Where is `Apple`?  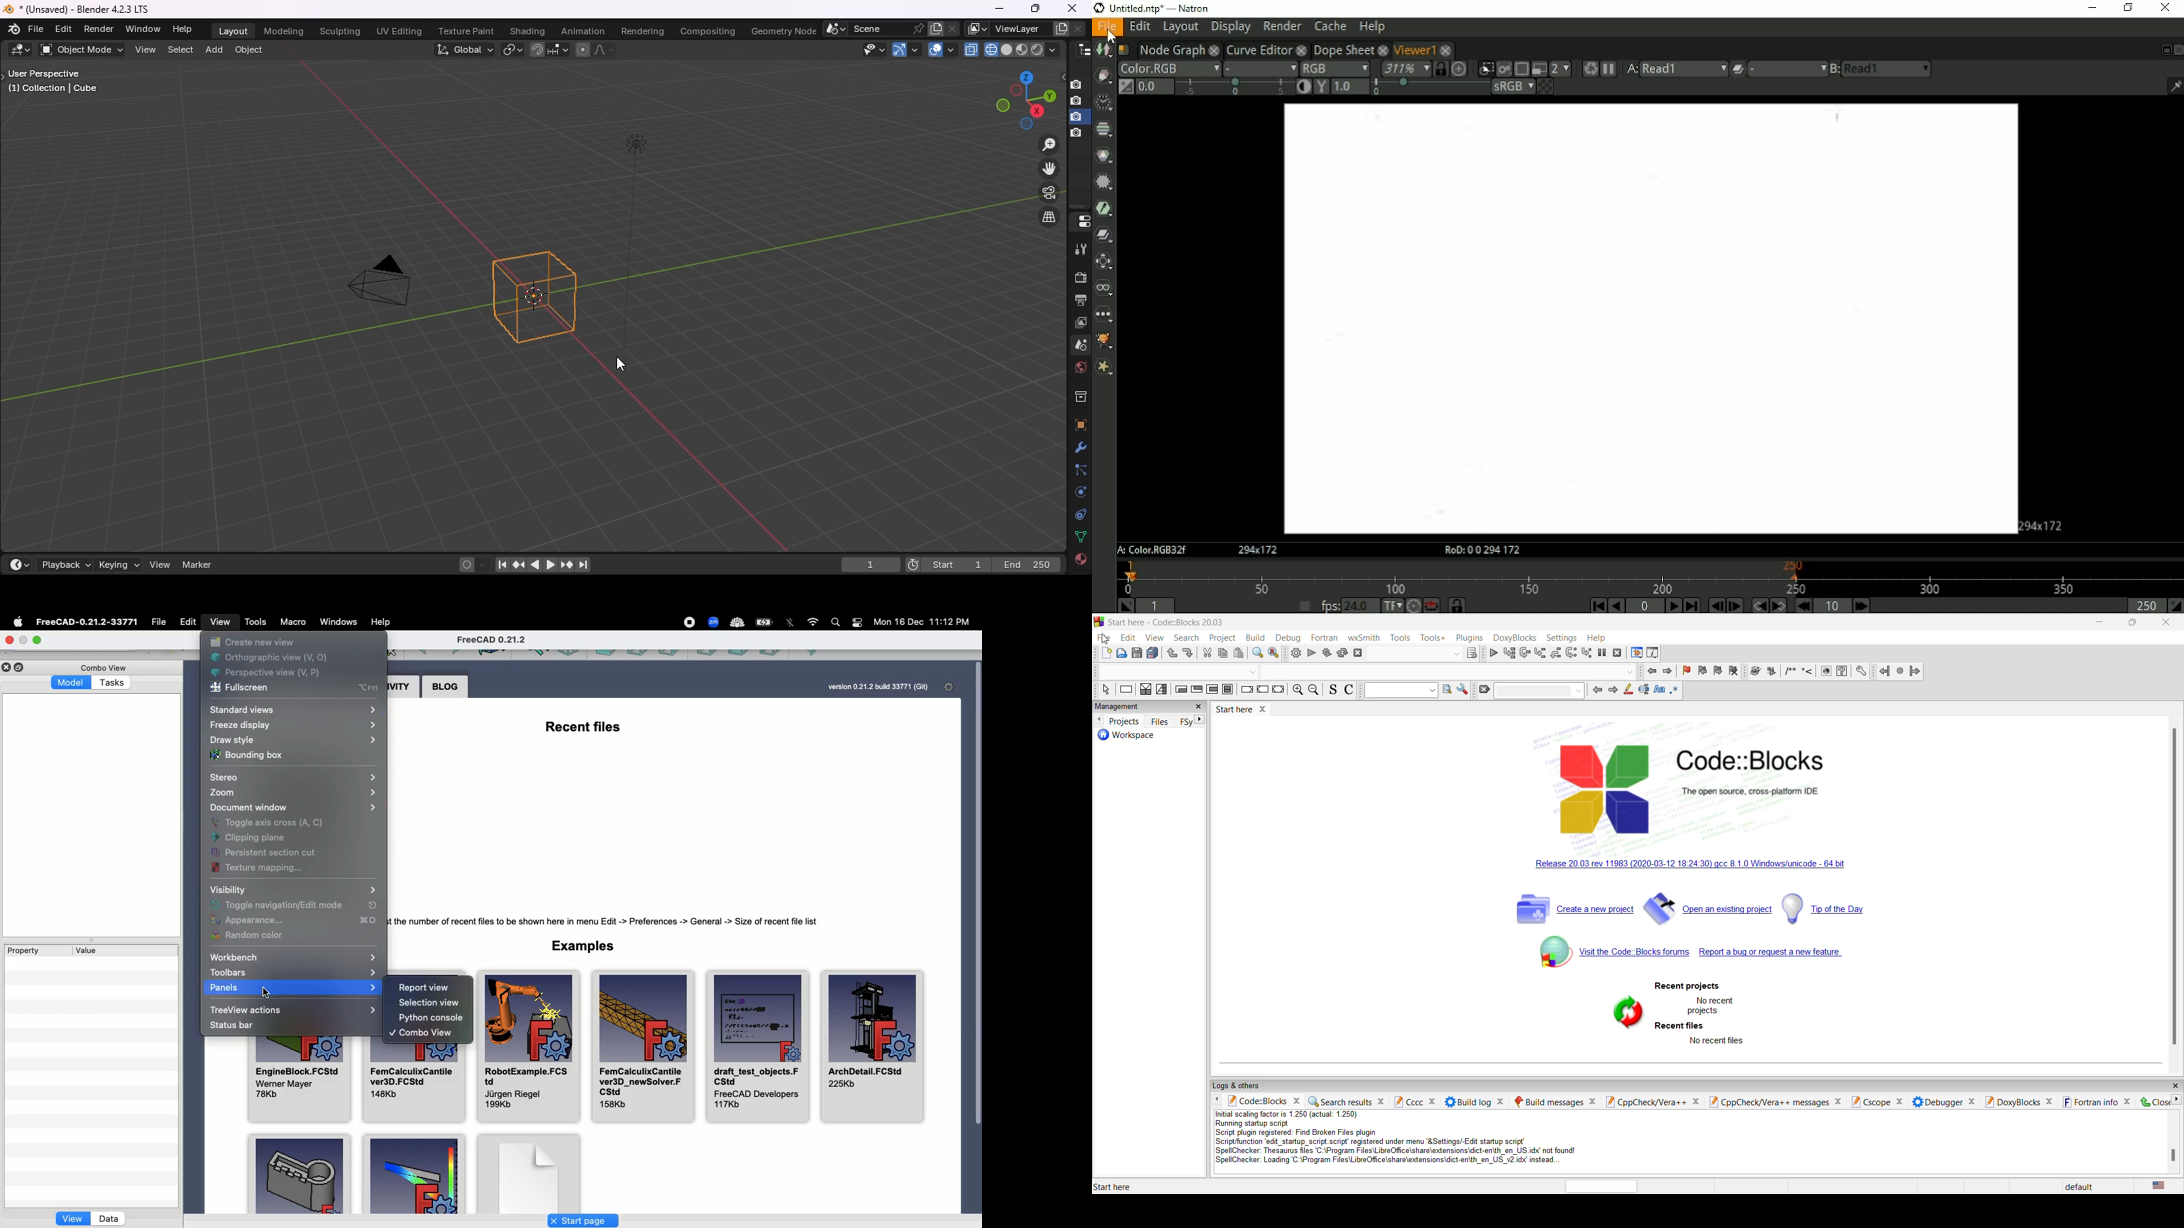 Apple is located at coordinates (20, 622).